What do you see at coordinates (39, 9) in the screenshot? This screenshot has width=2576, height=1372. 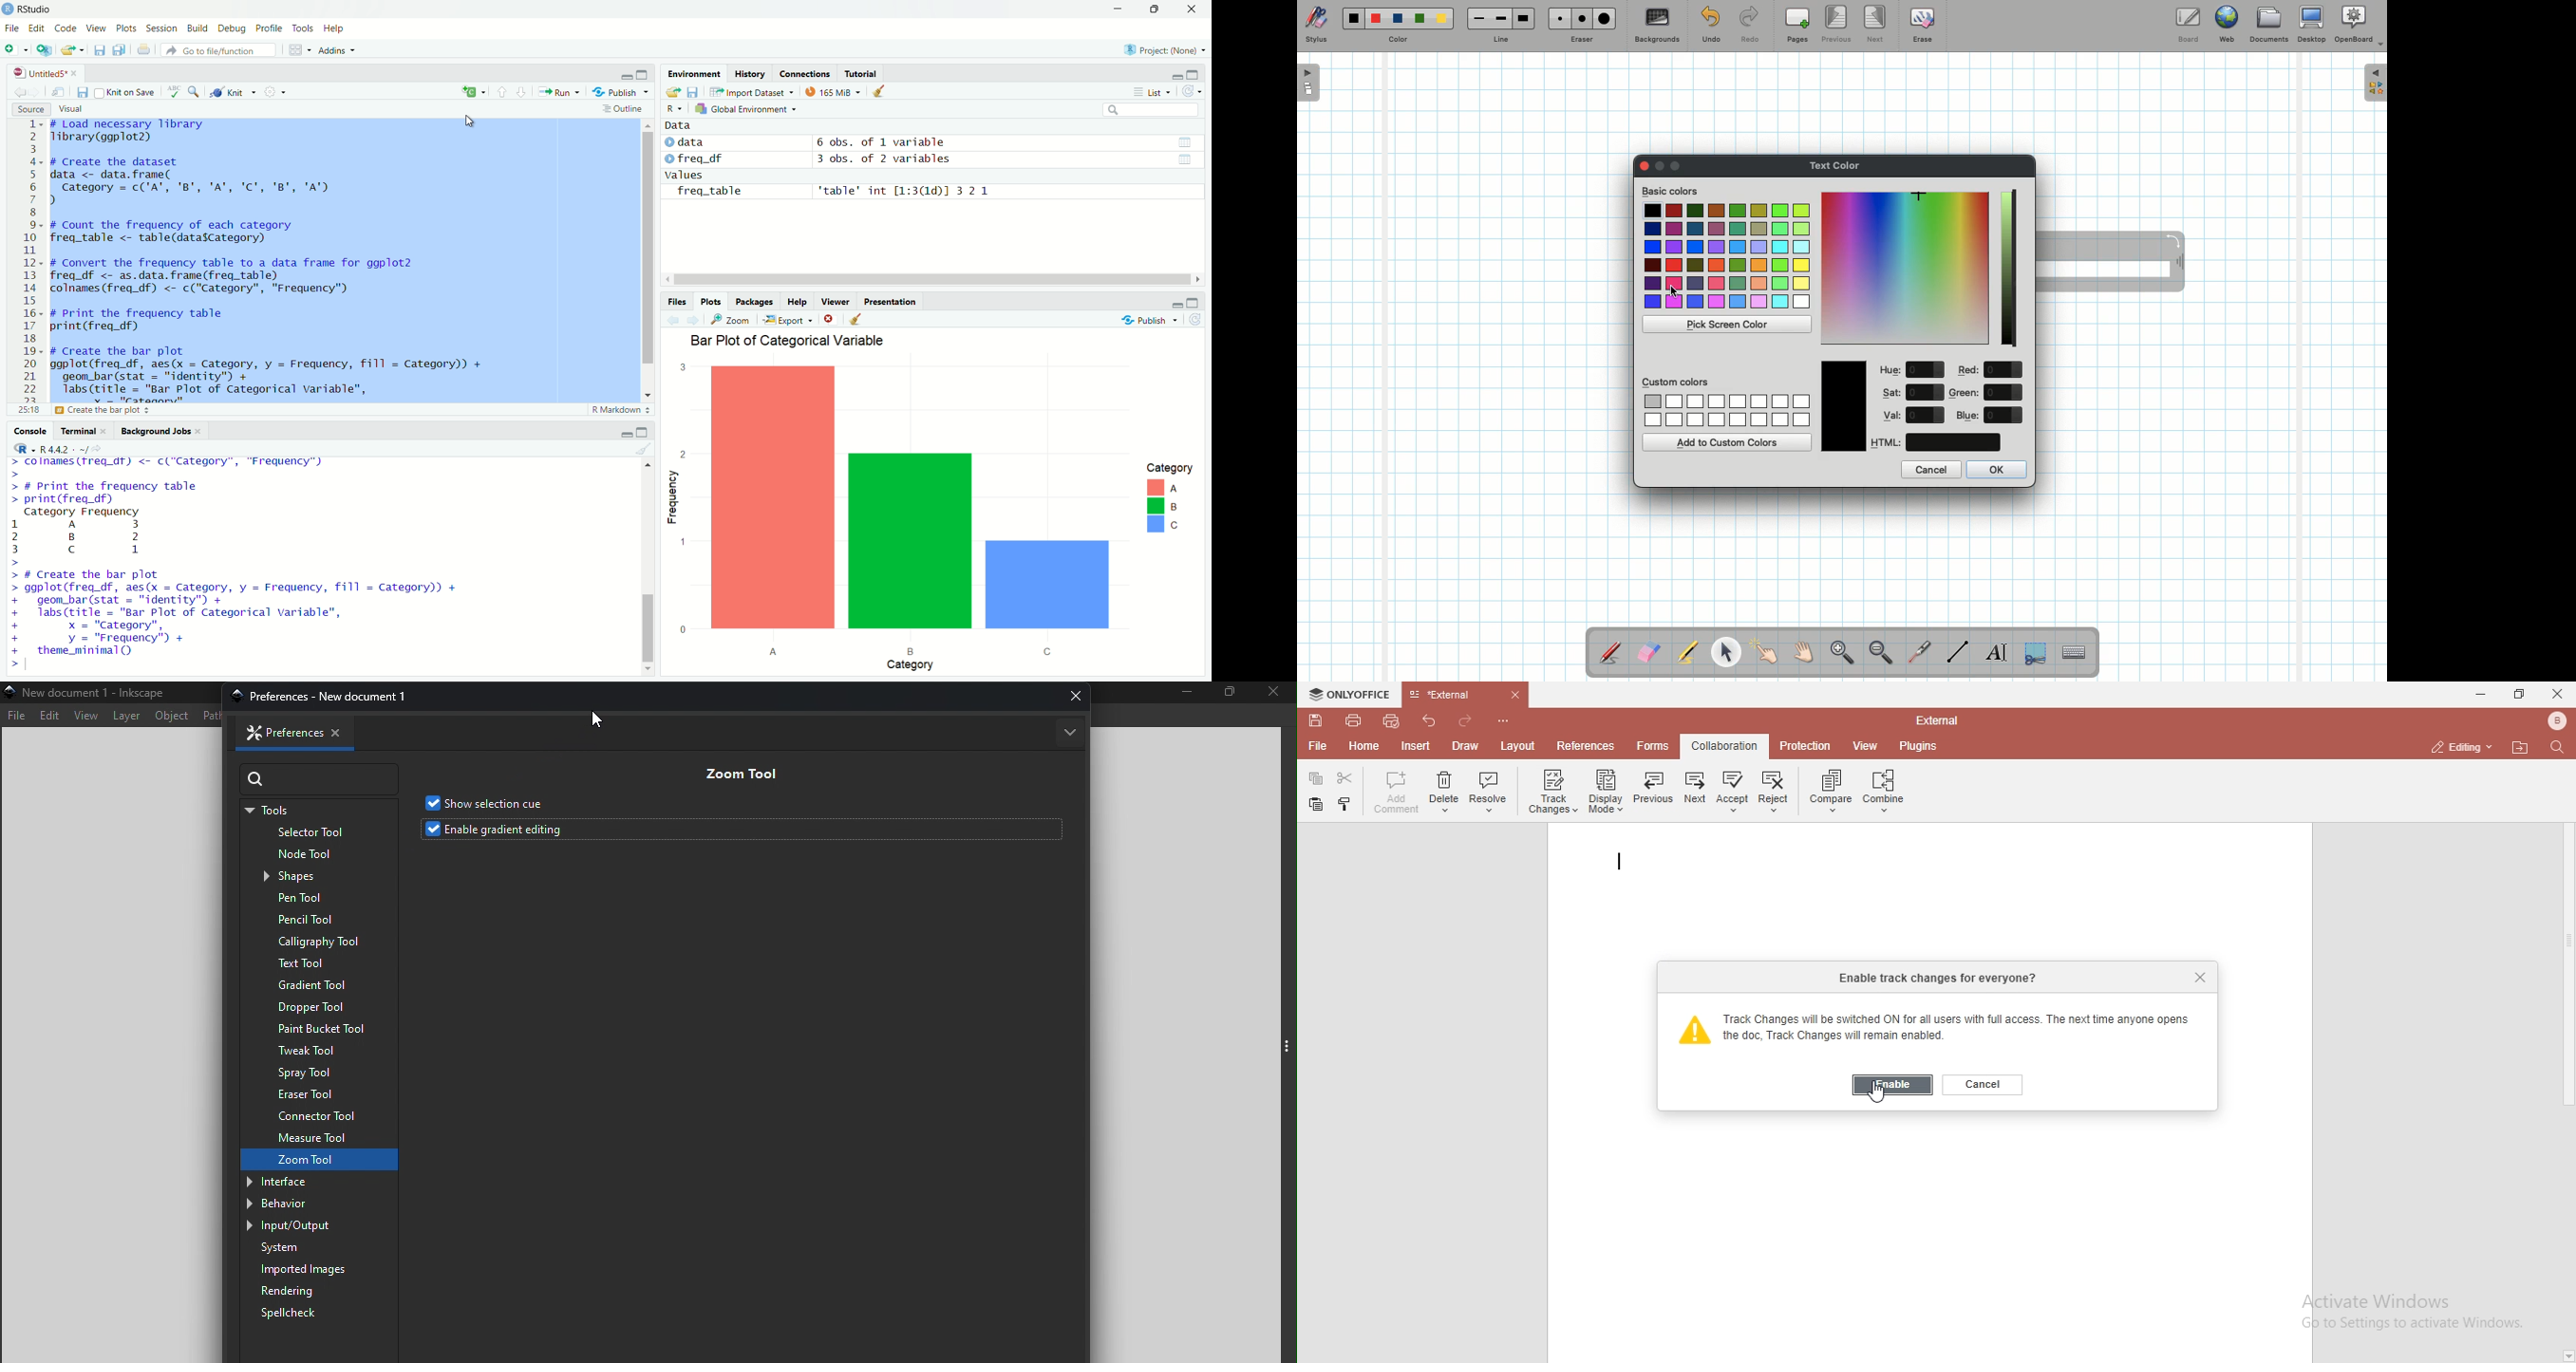 I see `RStudio` at bounding box center [39, 9].